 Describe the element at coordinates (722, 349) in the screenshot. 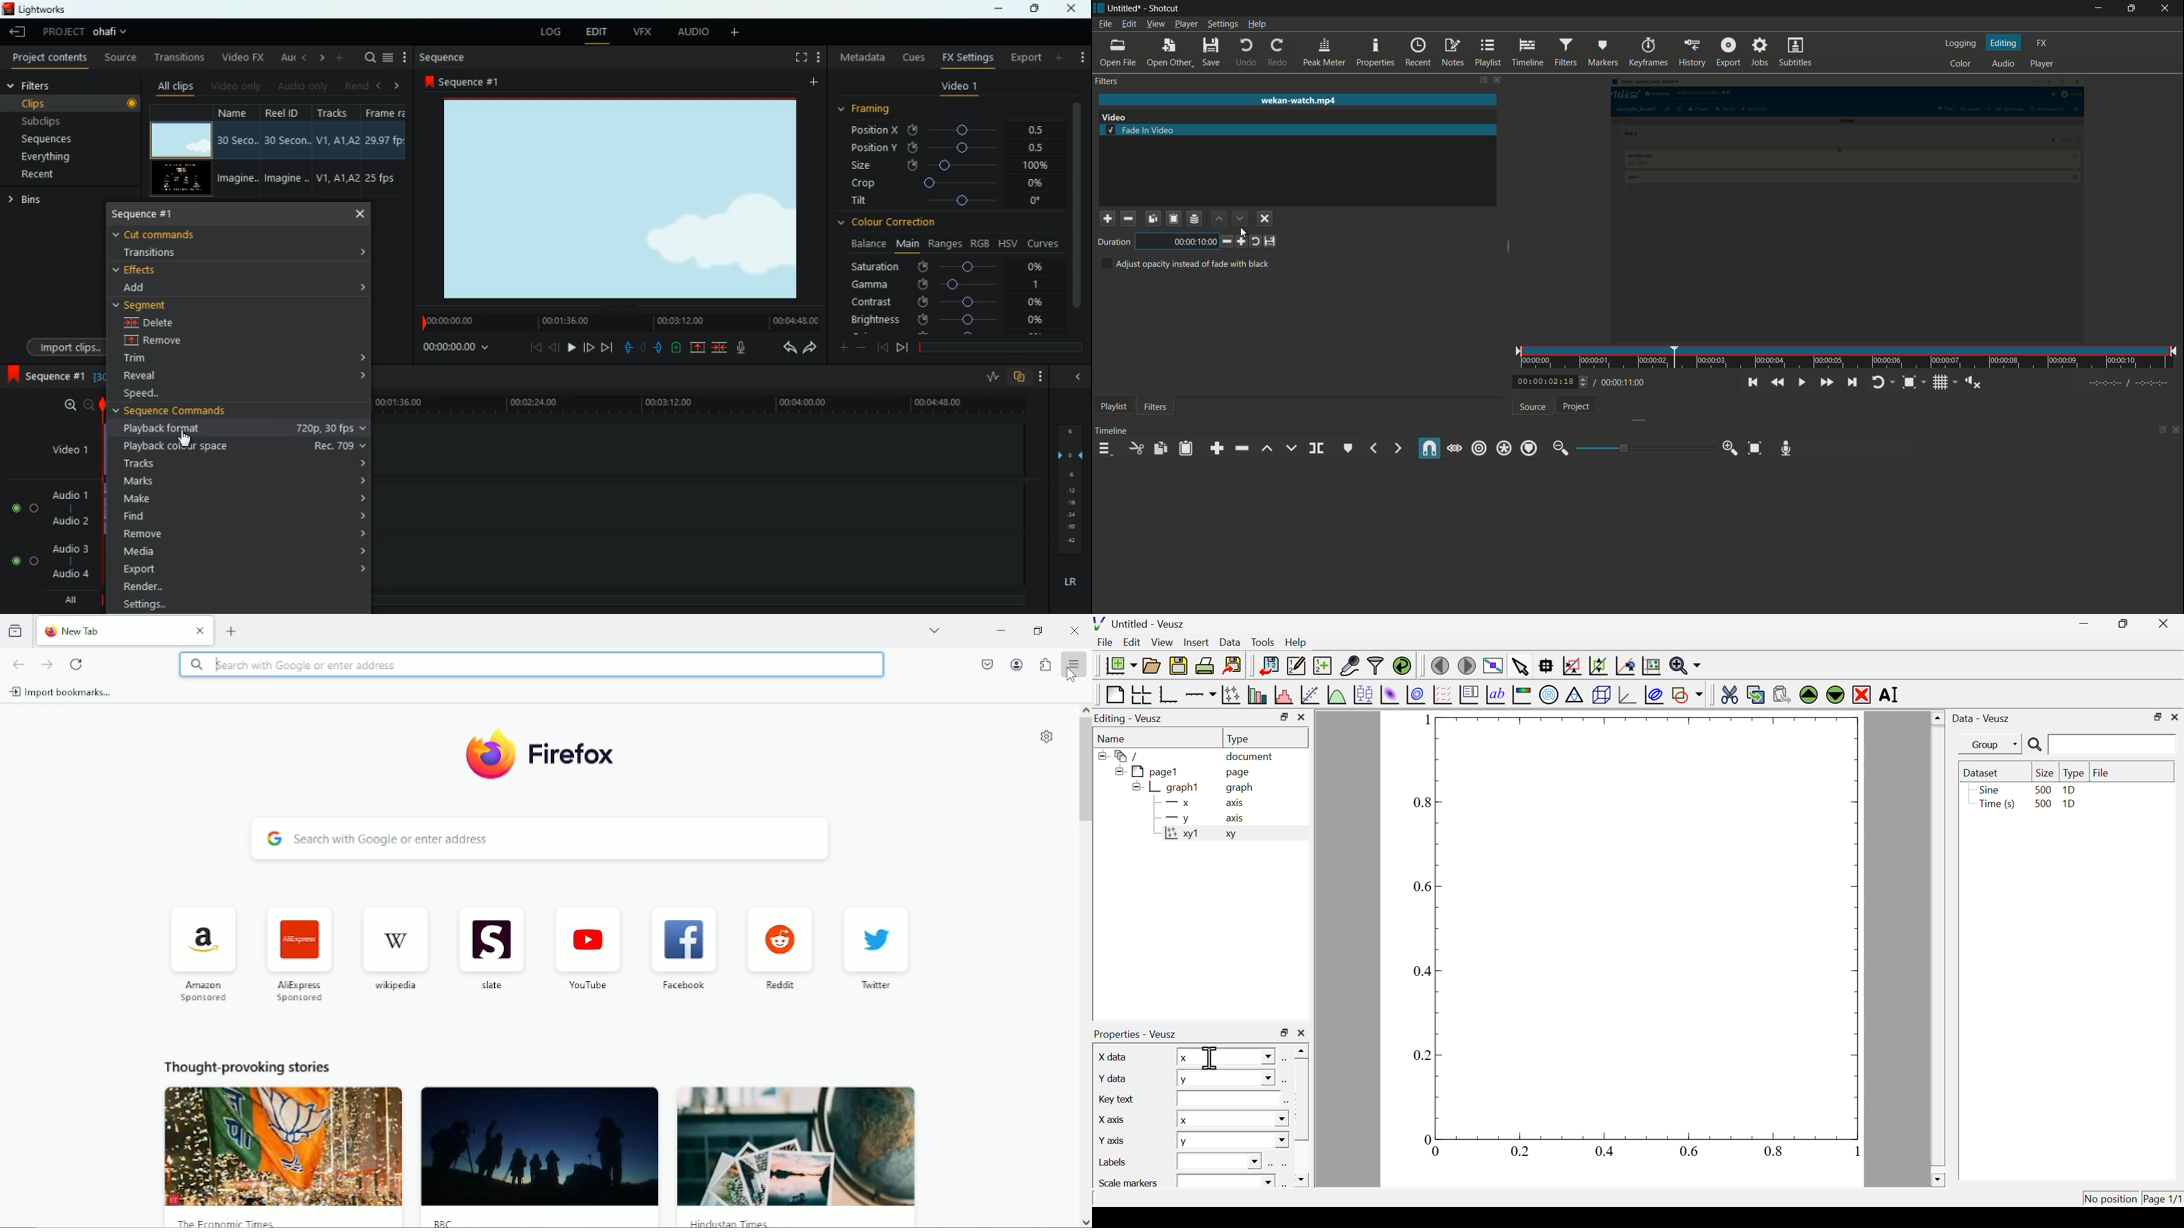

I see `merge` at that location.